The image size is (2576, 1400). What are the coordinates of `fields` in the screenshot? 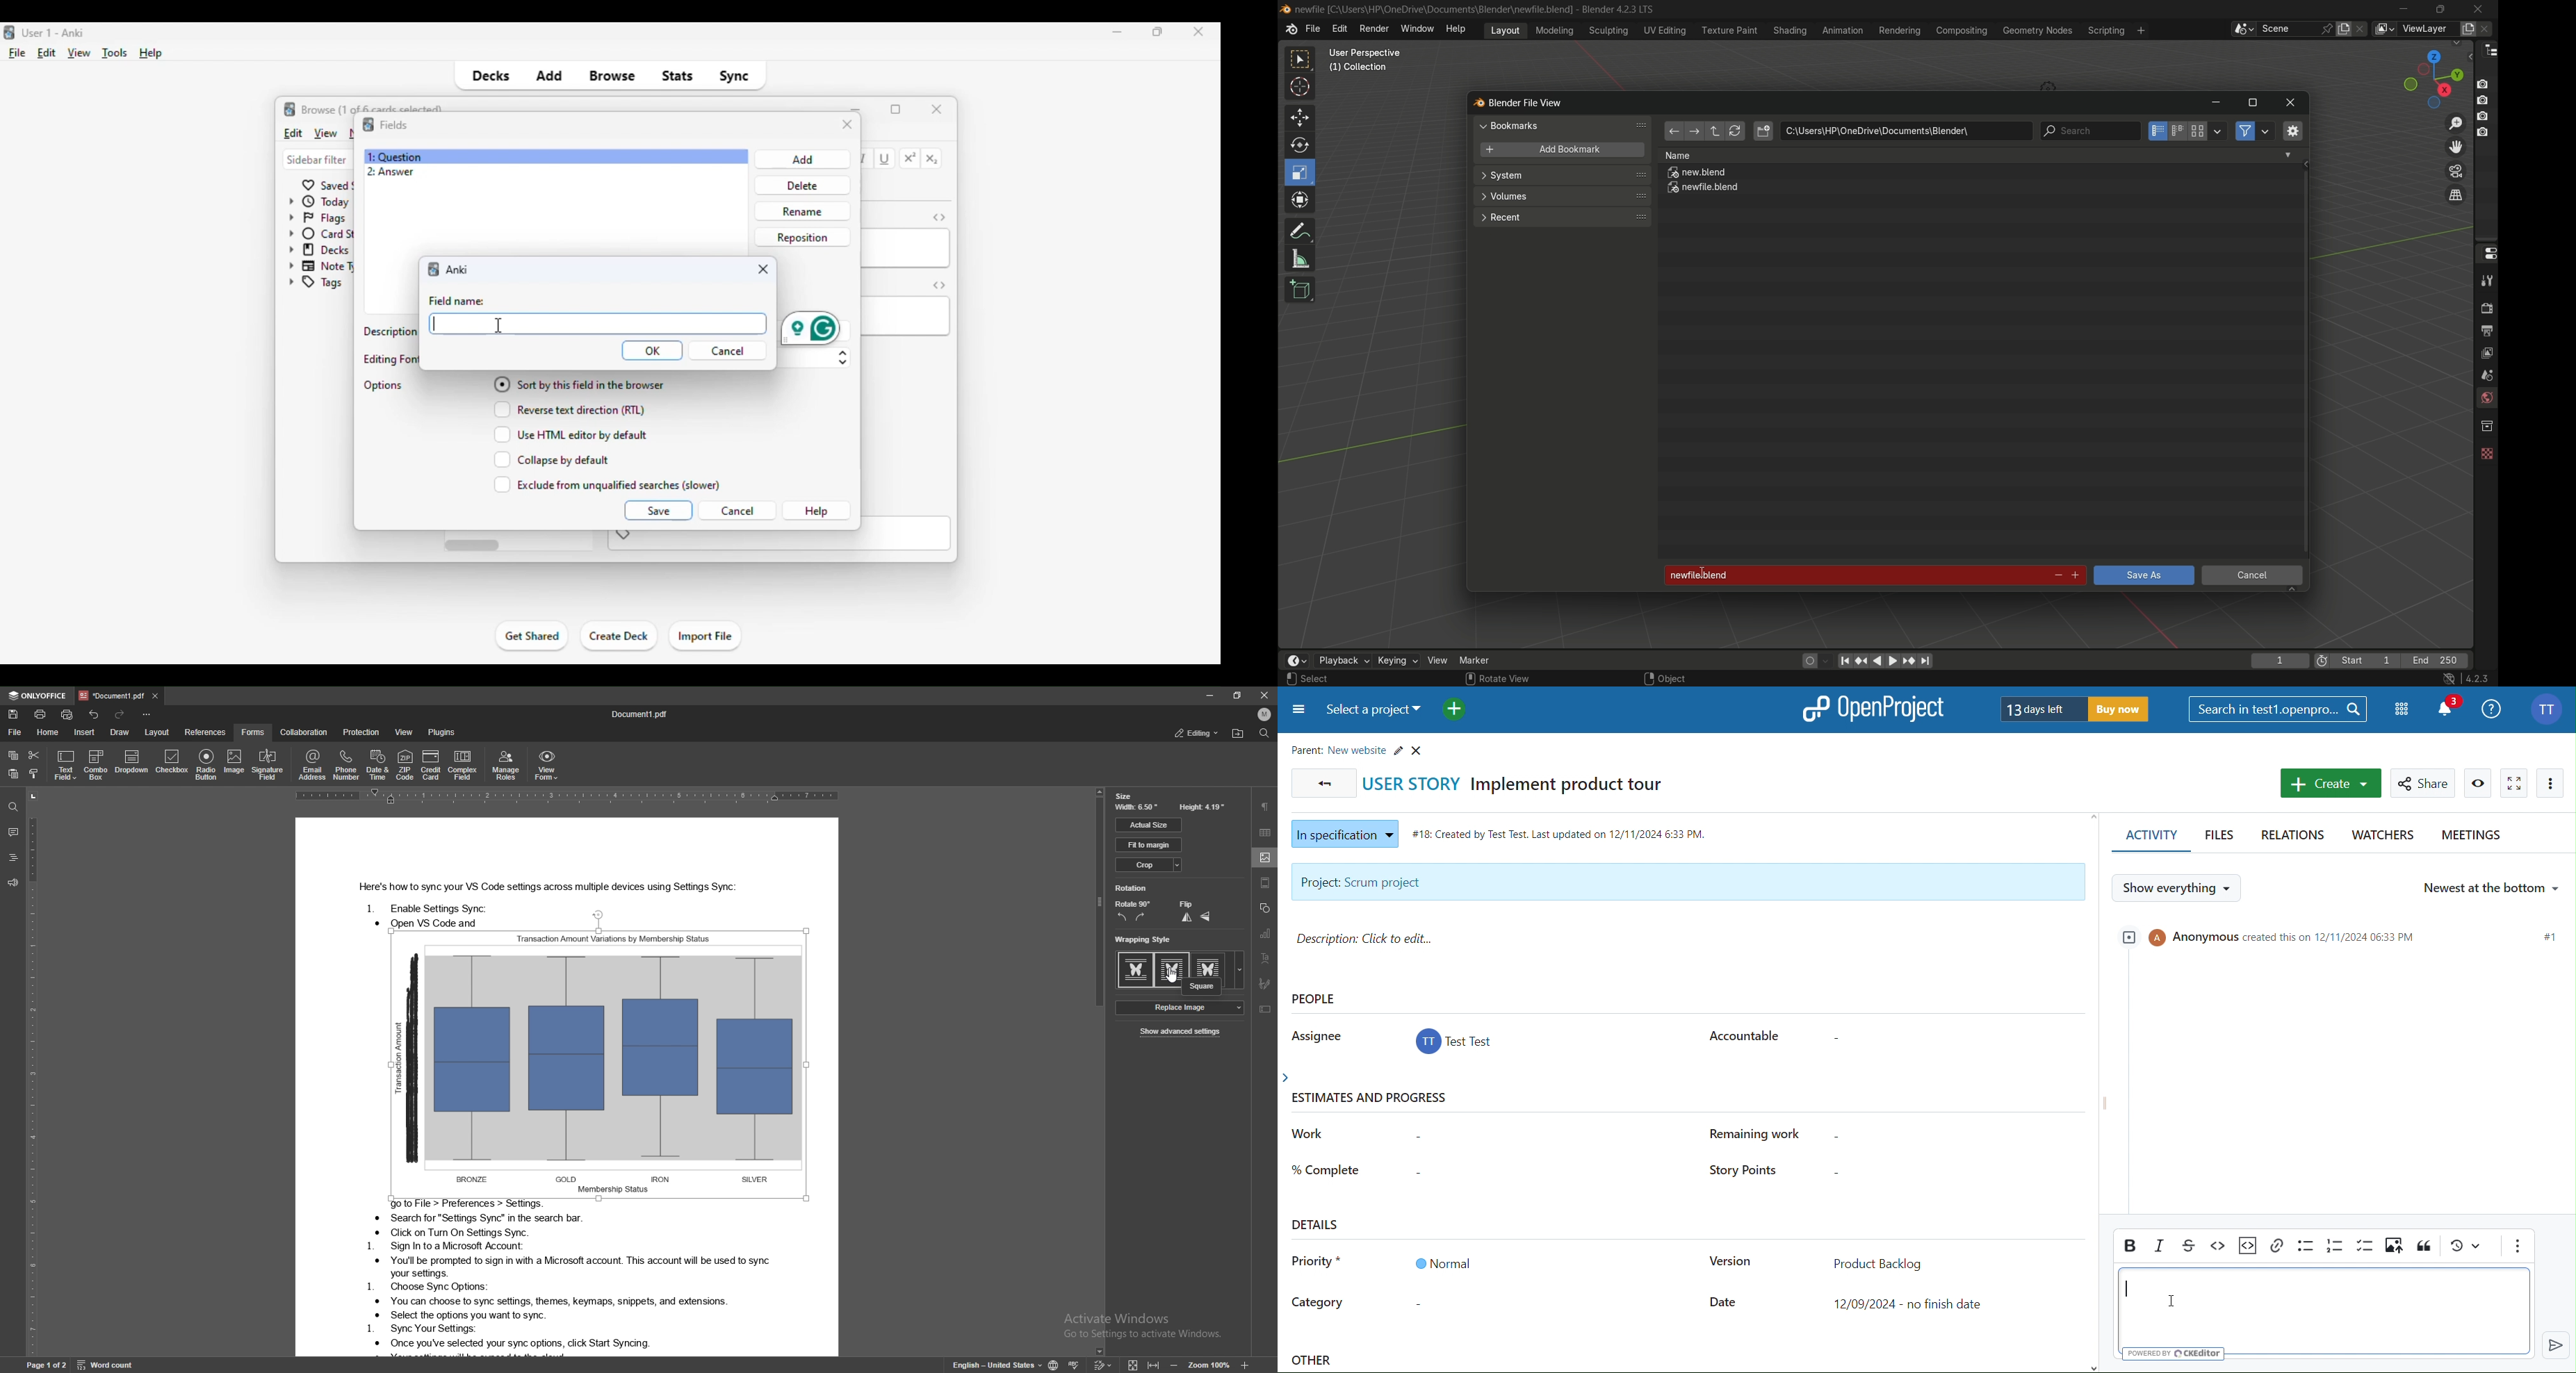 It's located at (394, 124).